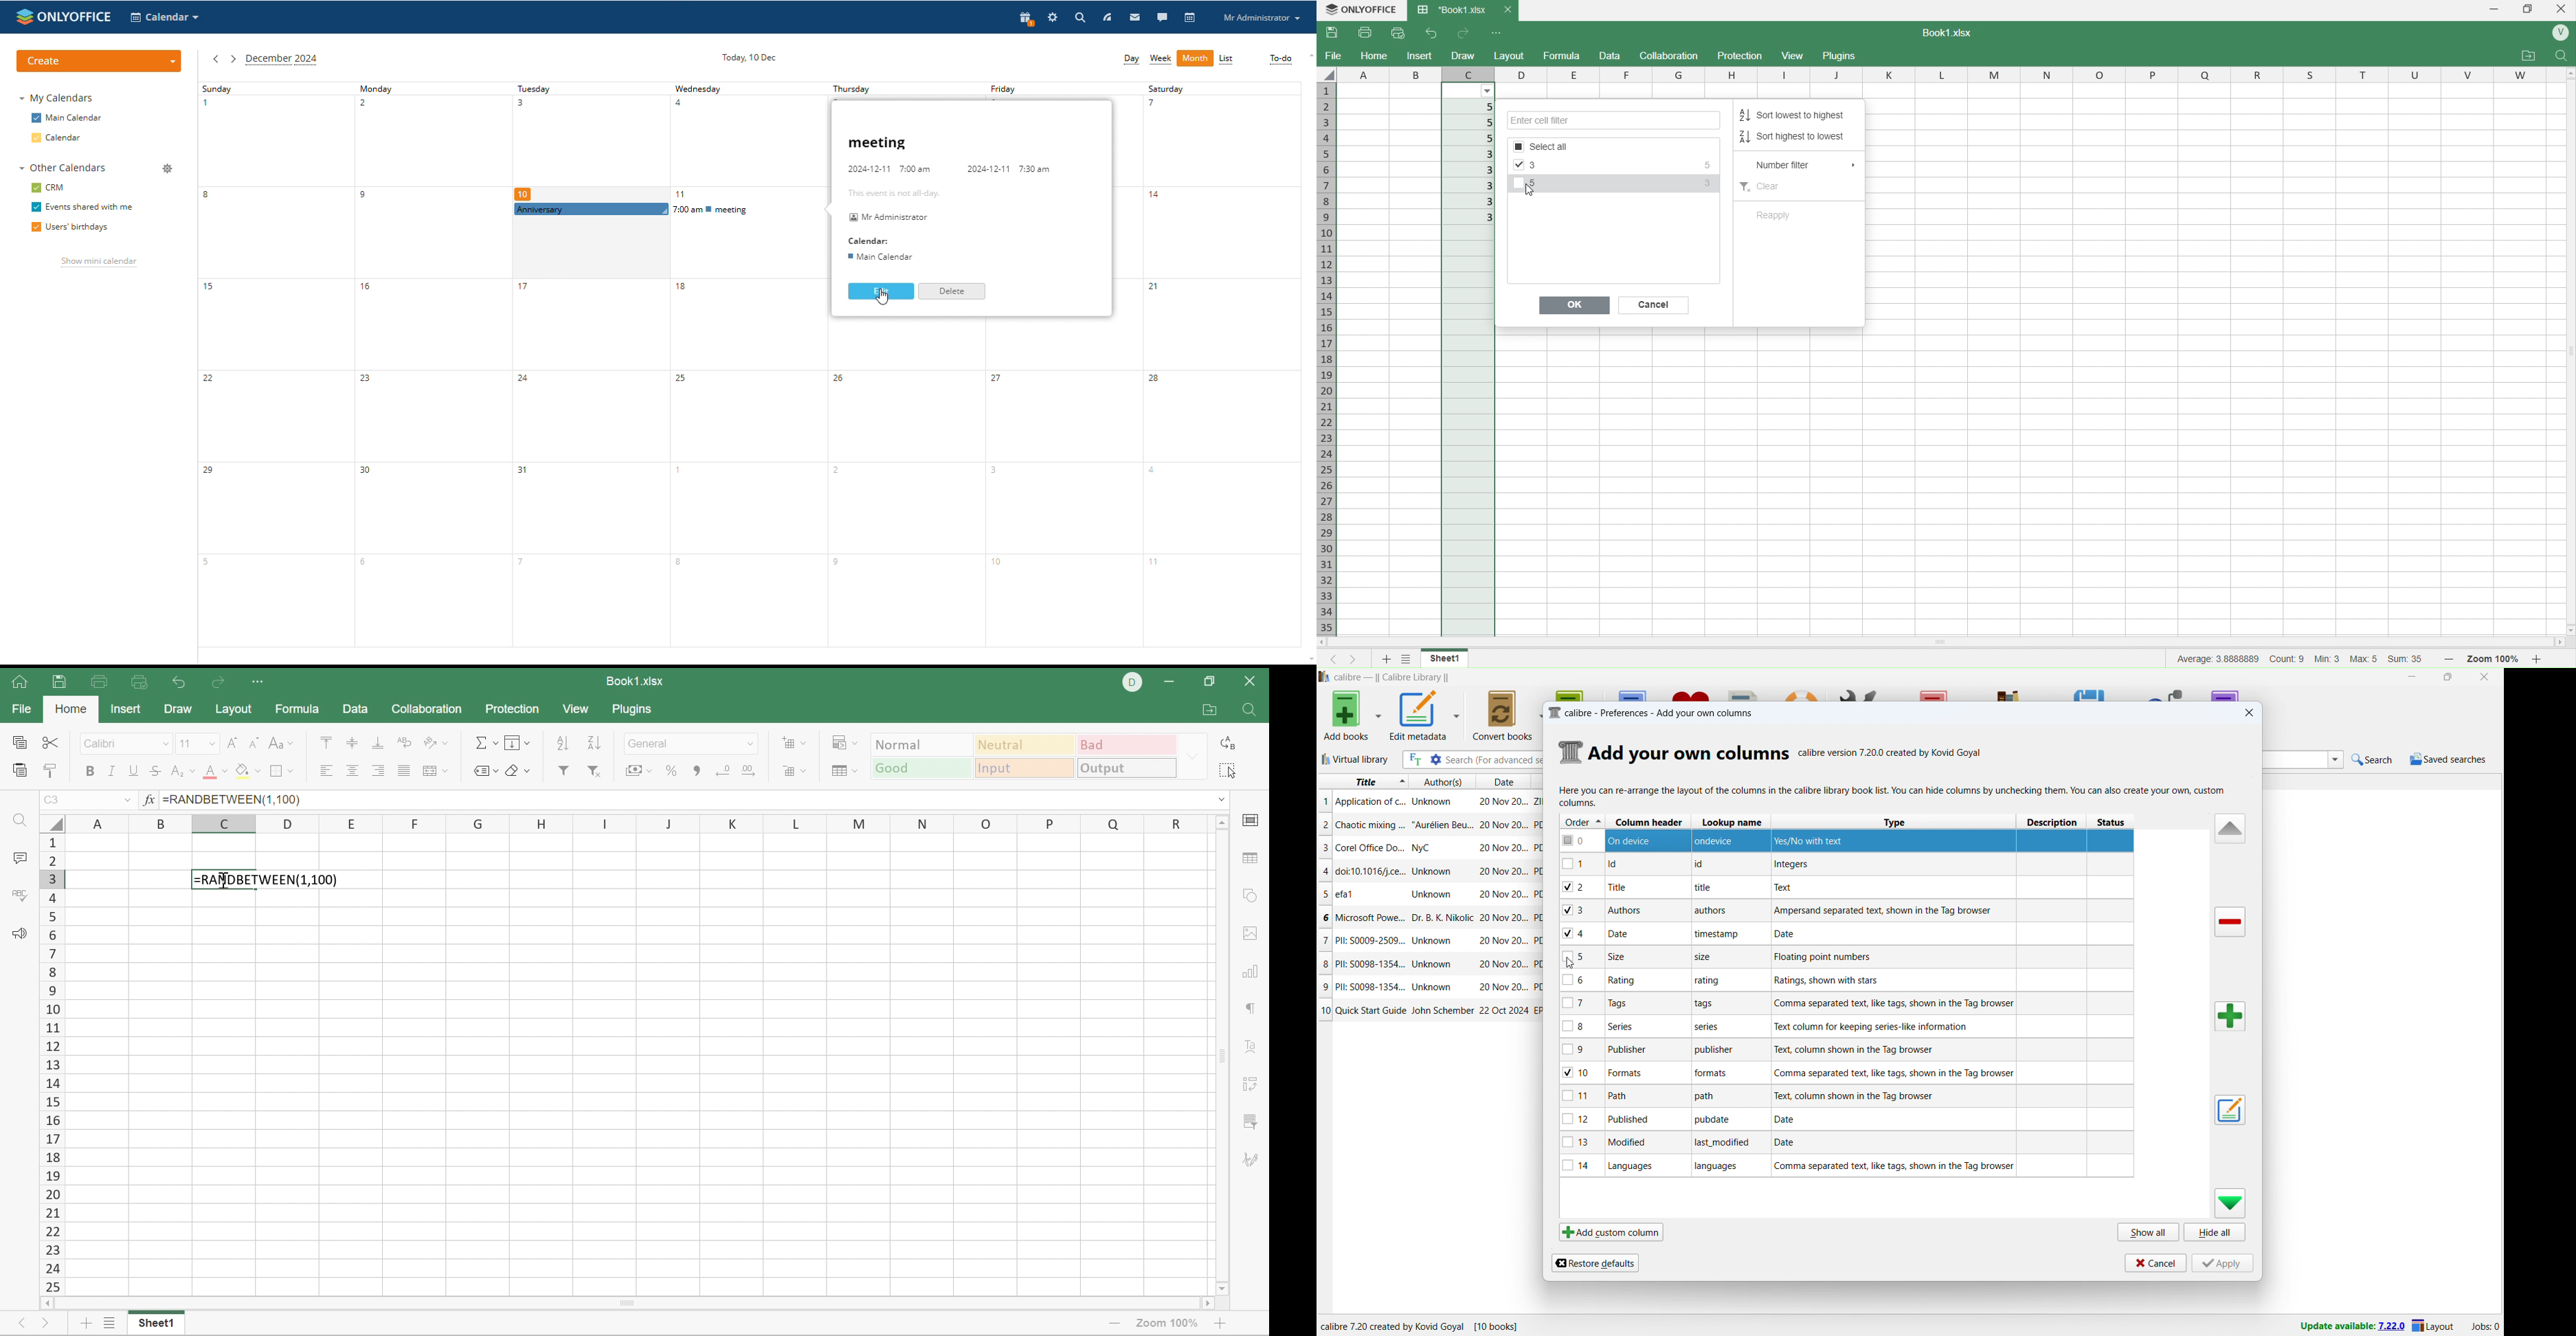 Image resolution: width=2576 pixels, height=1344 pixels. What do you see at coordinates (1717, 933) in the screenshot?
I see `timestamp` at bounding box center [1717, 933].